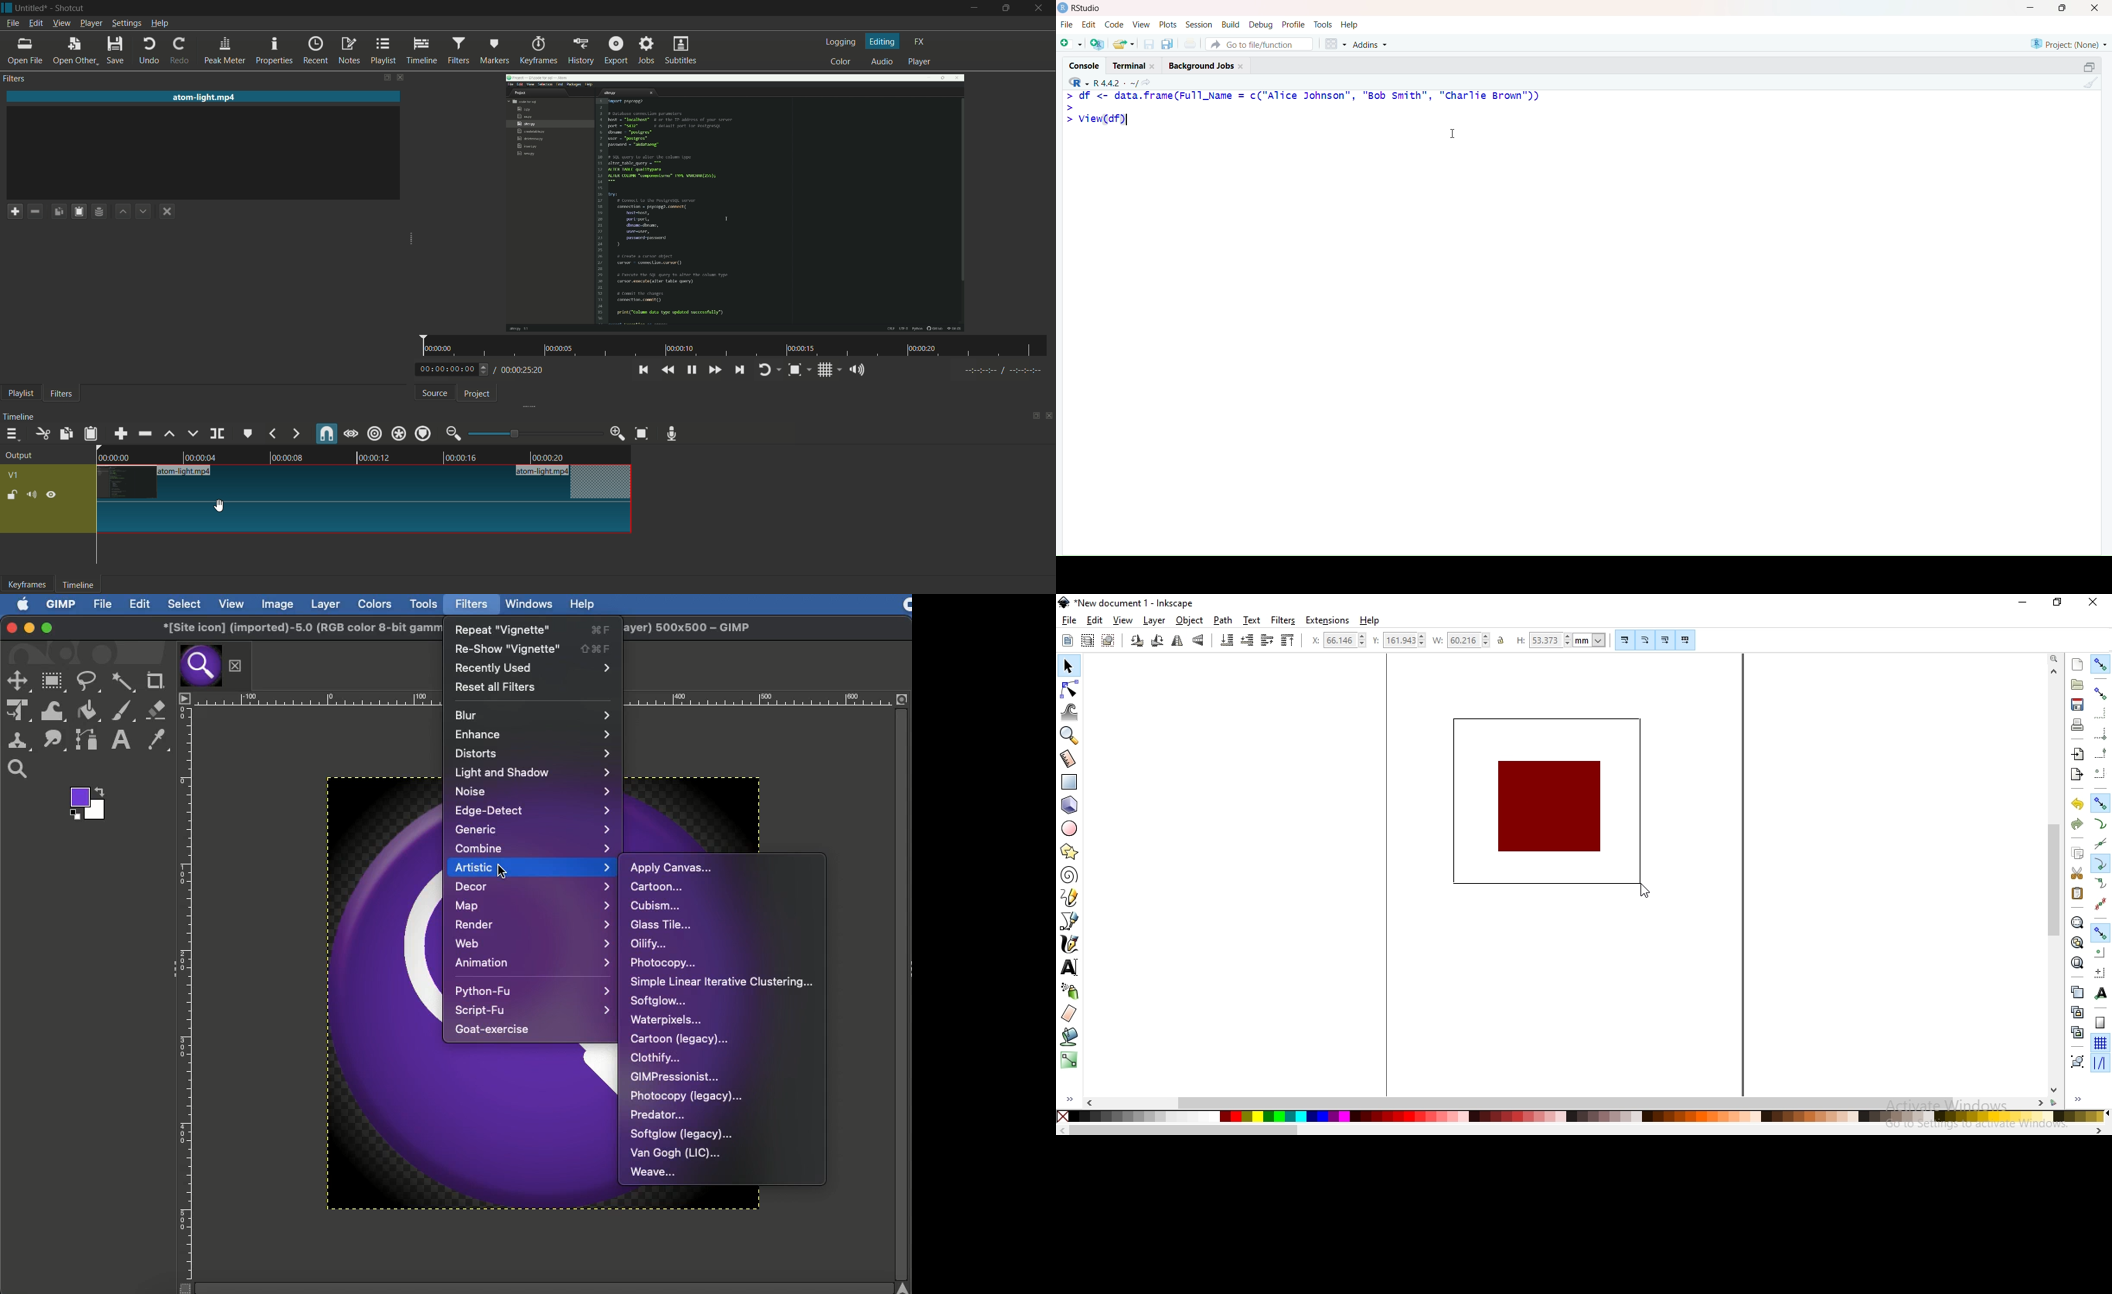 The image size is (2128, 1316). I want to click on create and edit text objects, so click(1069, 966).